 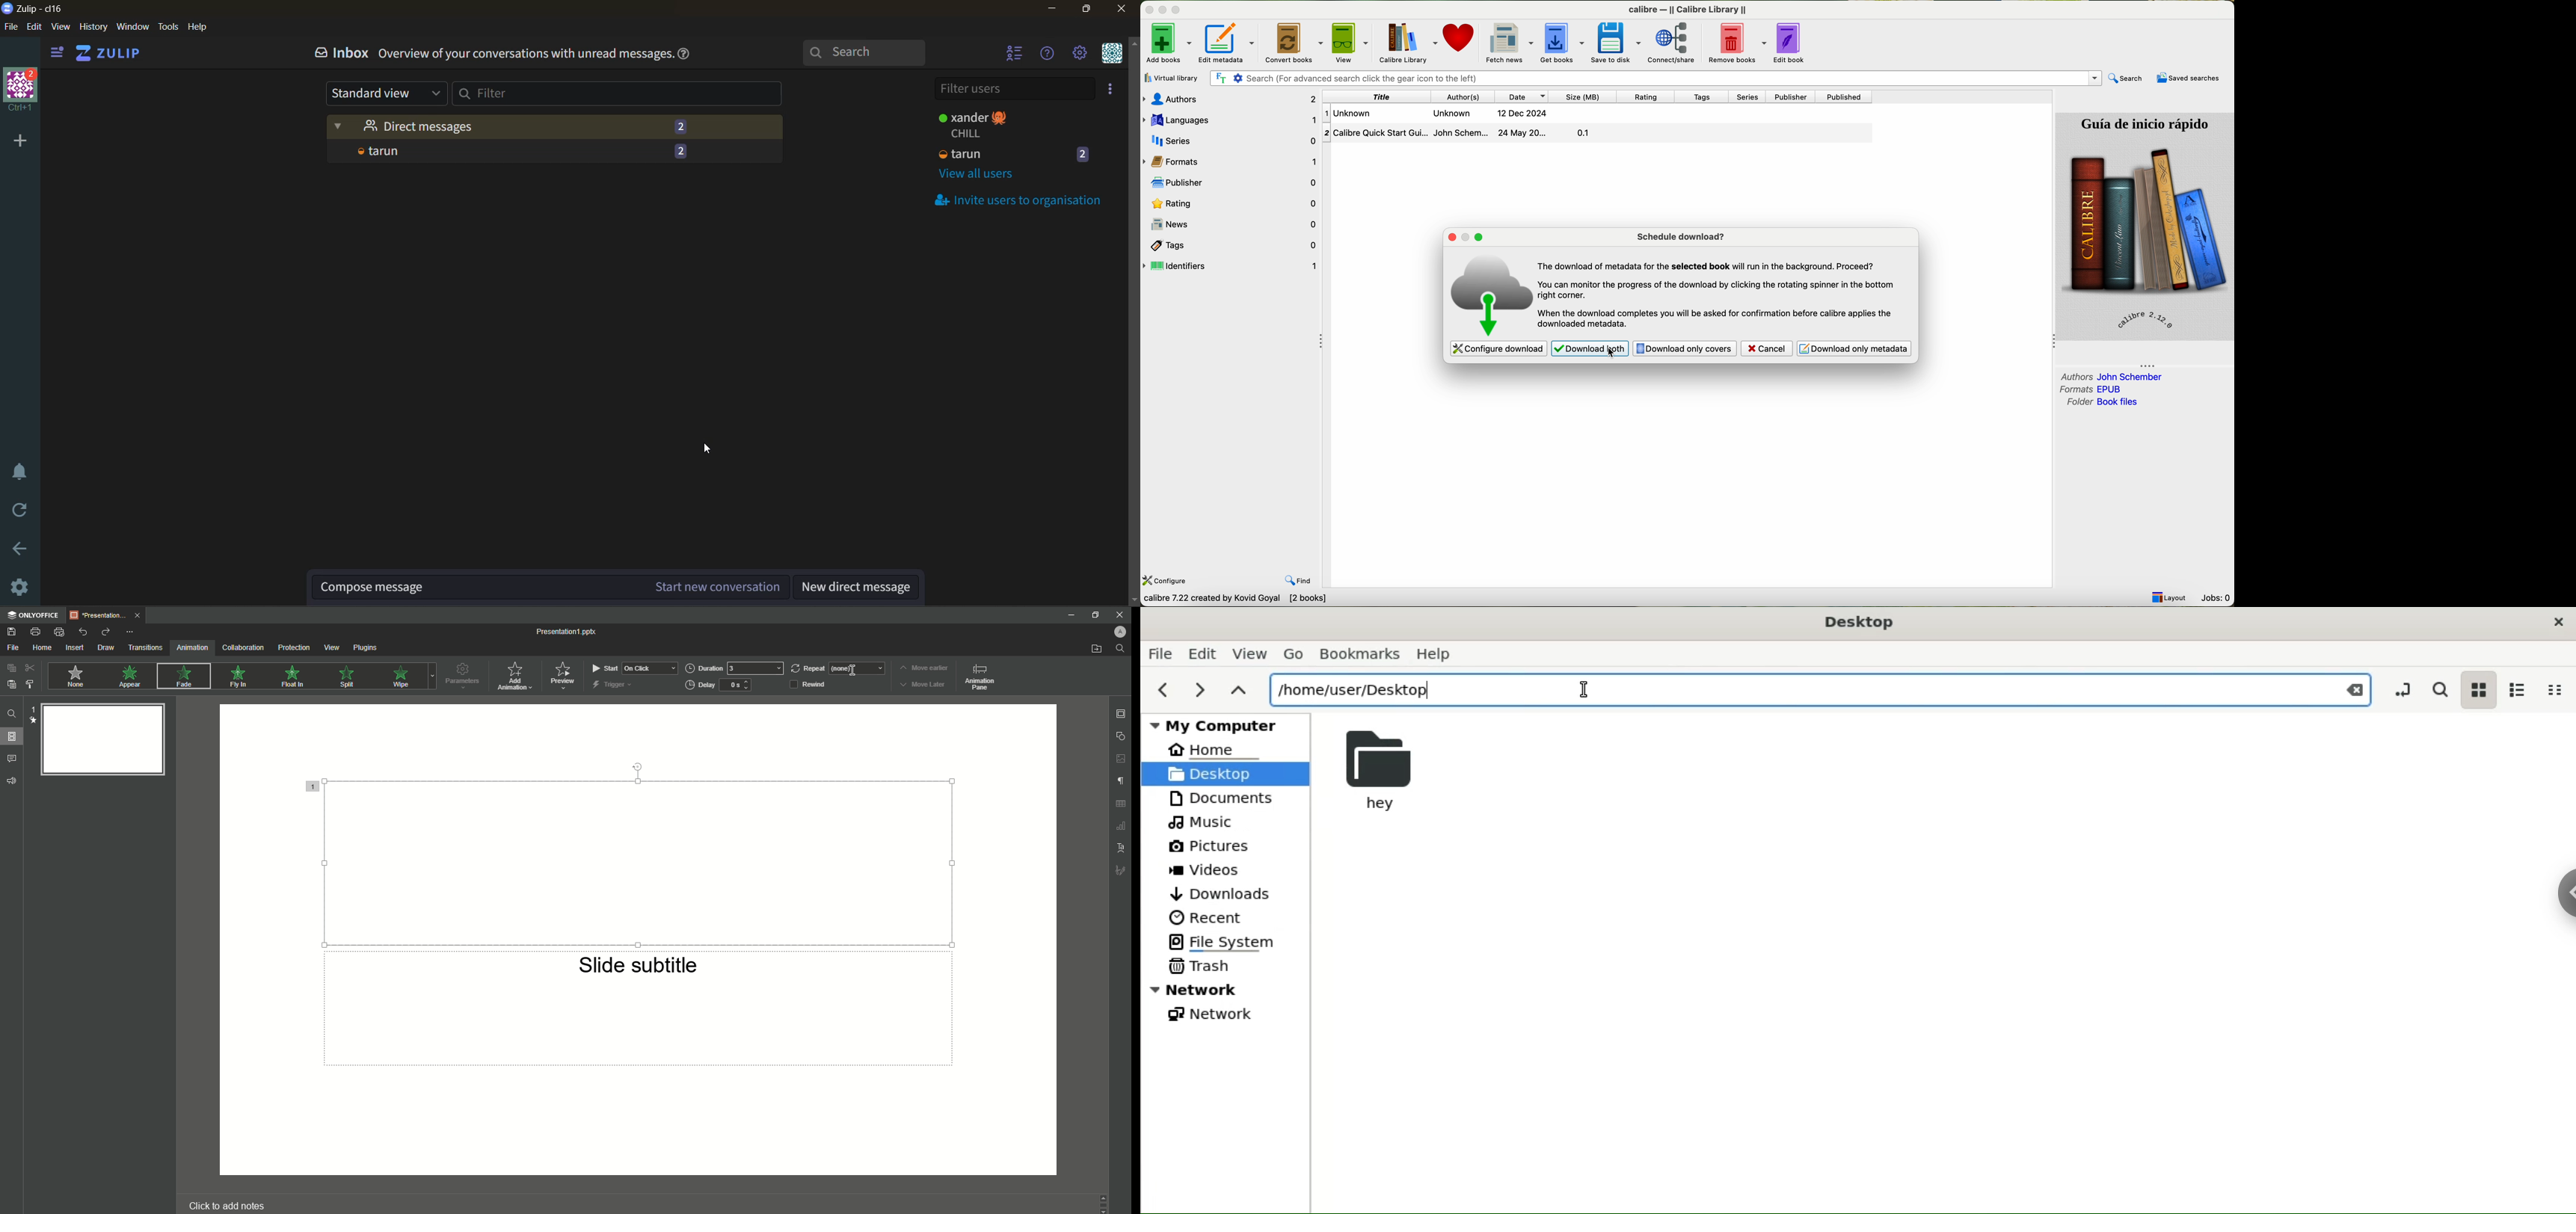 What do you see at coordinates (1120, 615) in the screenshot?
I see `Close` at bounding box center [1120, 615].